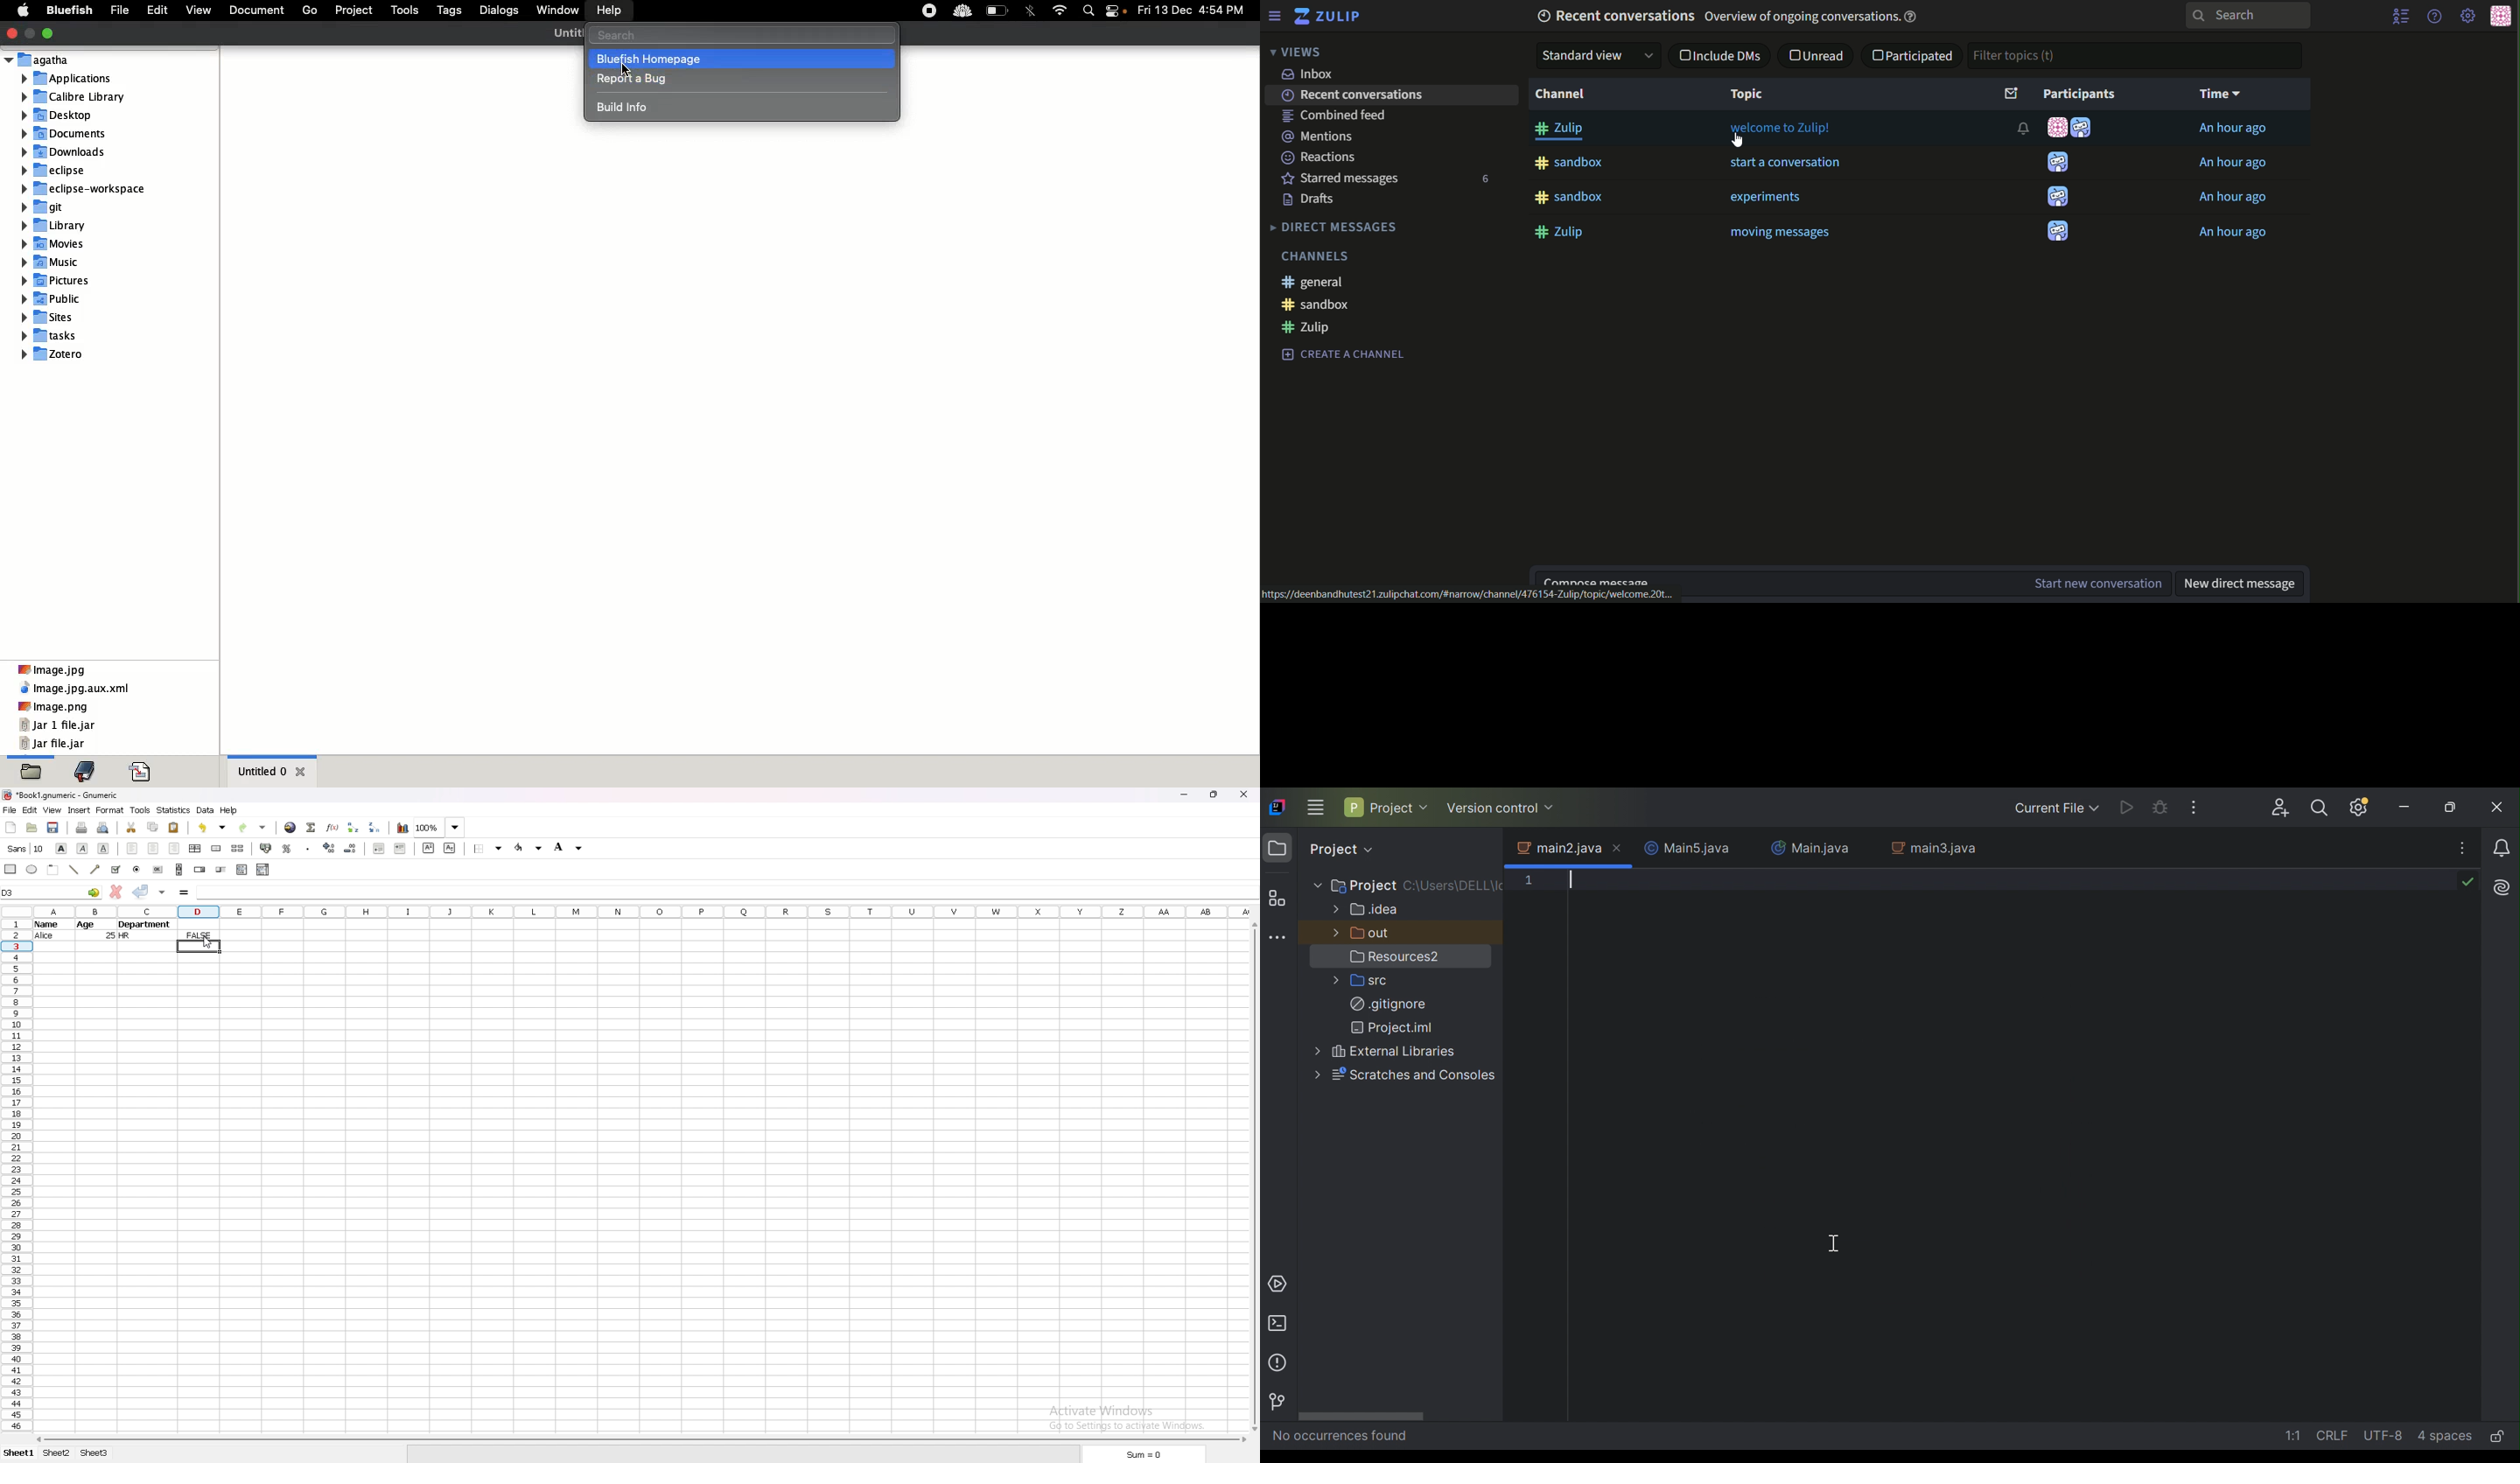 The width and height of the screenshot is (2520, 1484). What do you see at coordinates (199, 10) in the screenshot?
I see `View` at bounding box center [199, 10].